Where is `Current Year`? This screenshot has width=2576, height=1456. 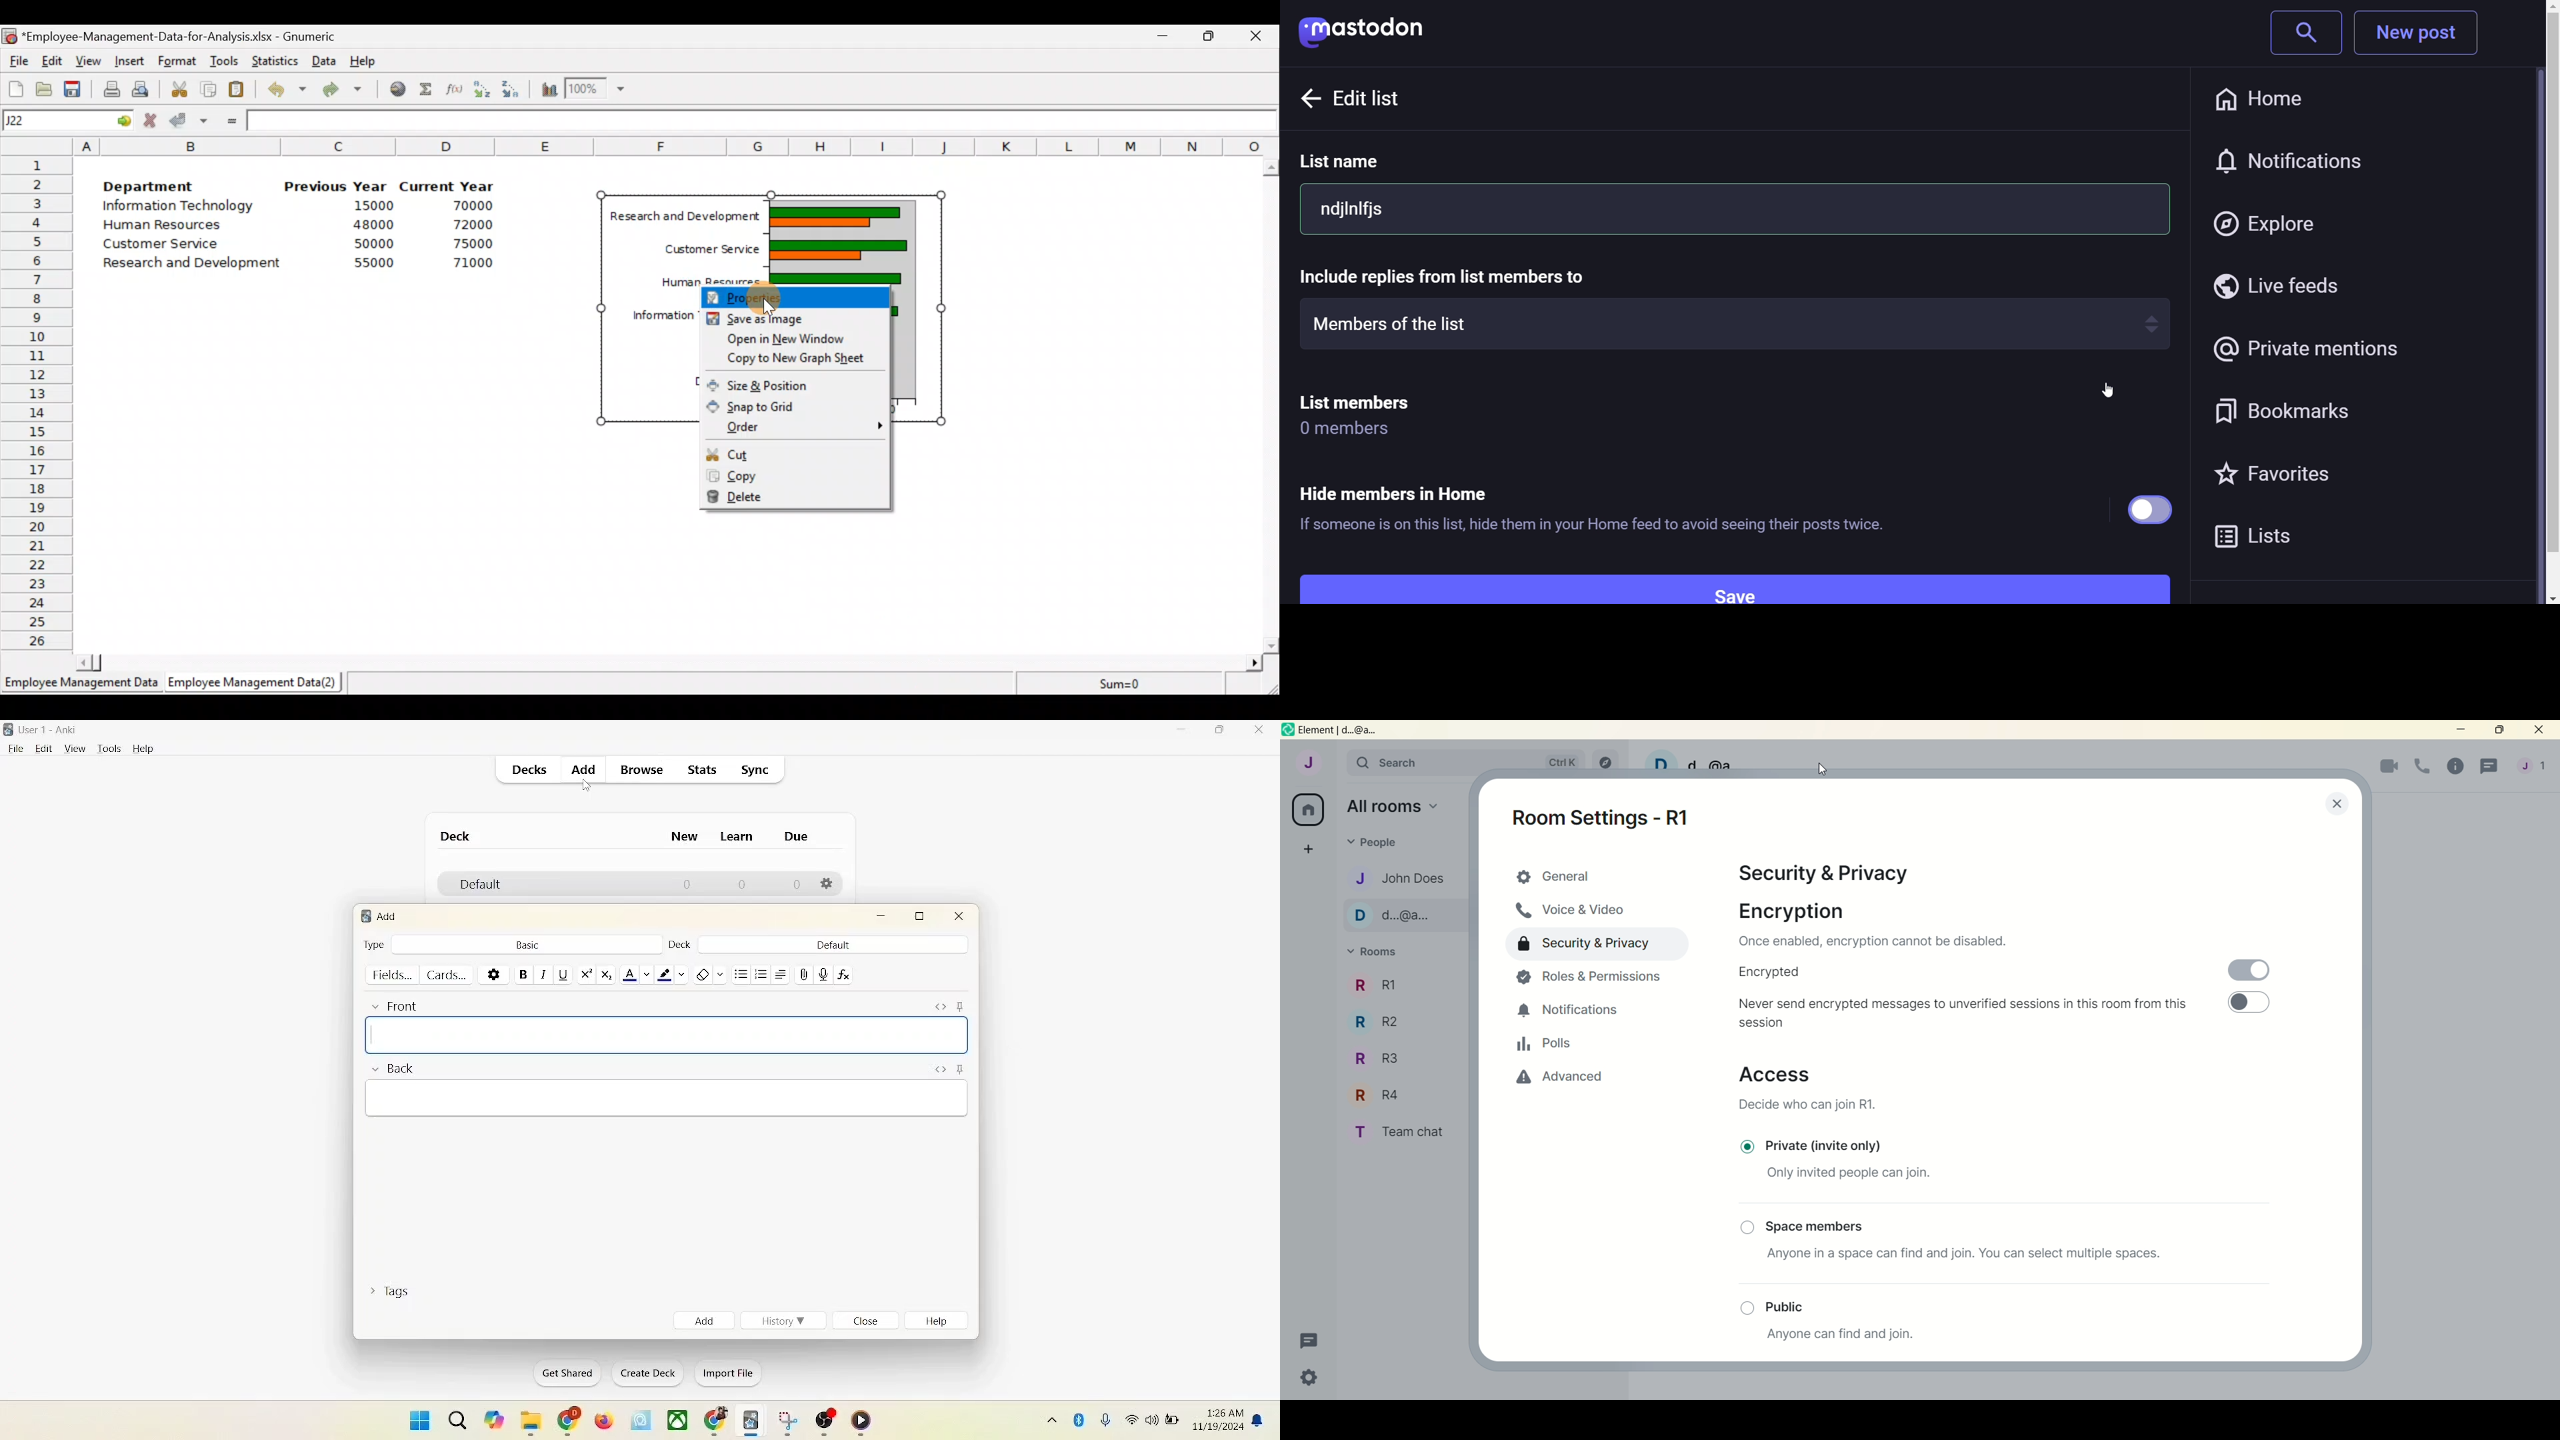
Current Year is located at coordinates (447, 183).